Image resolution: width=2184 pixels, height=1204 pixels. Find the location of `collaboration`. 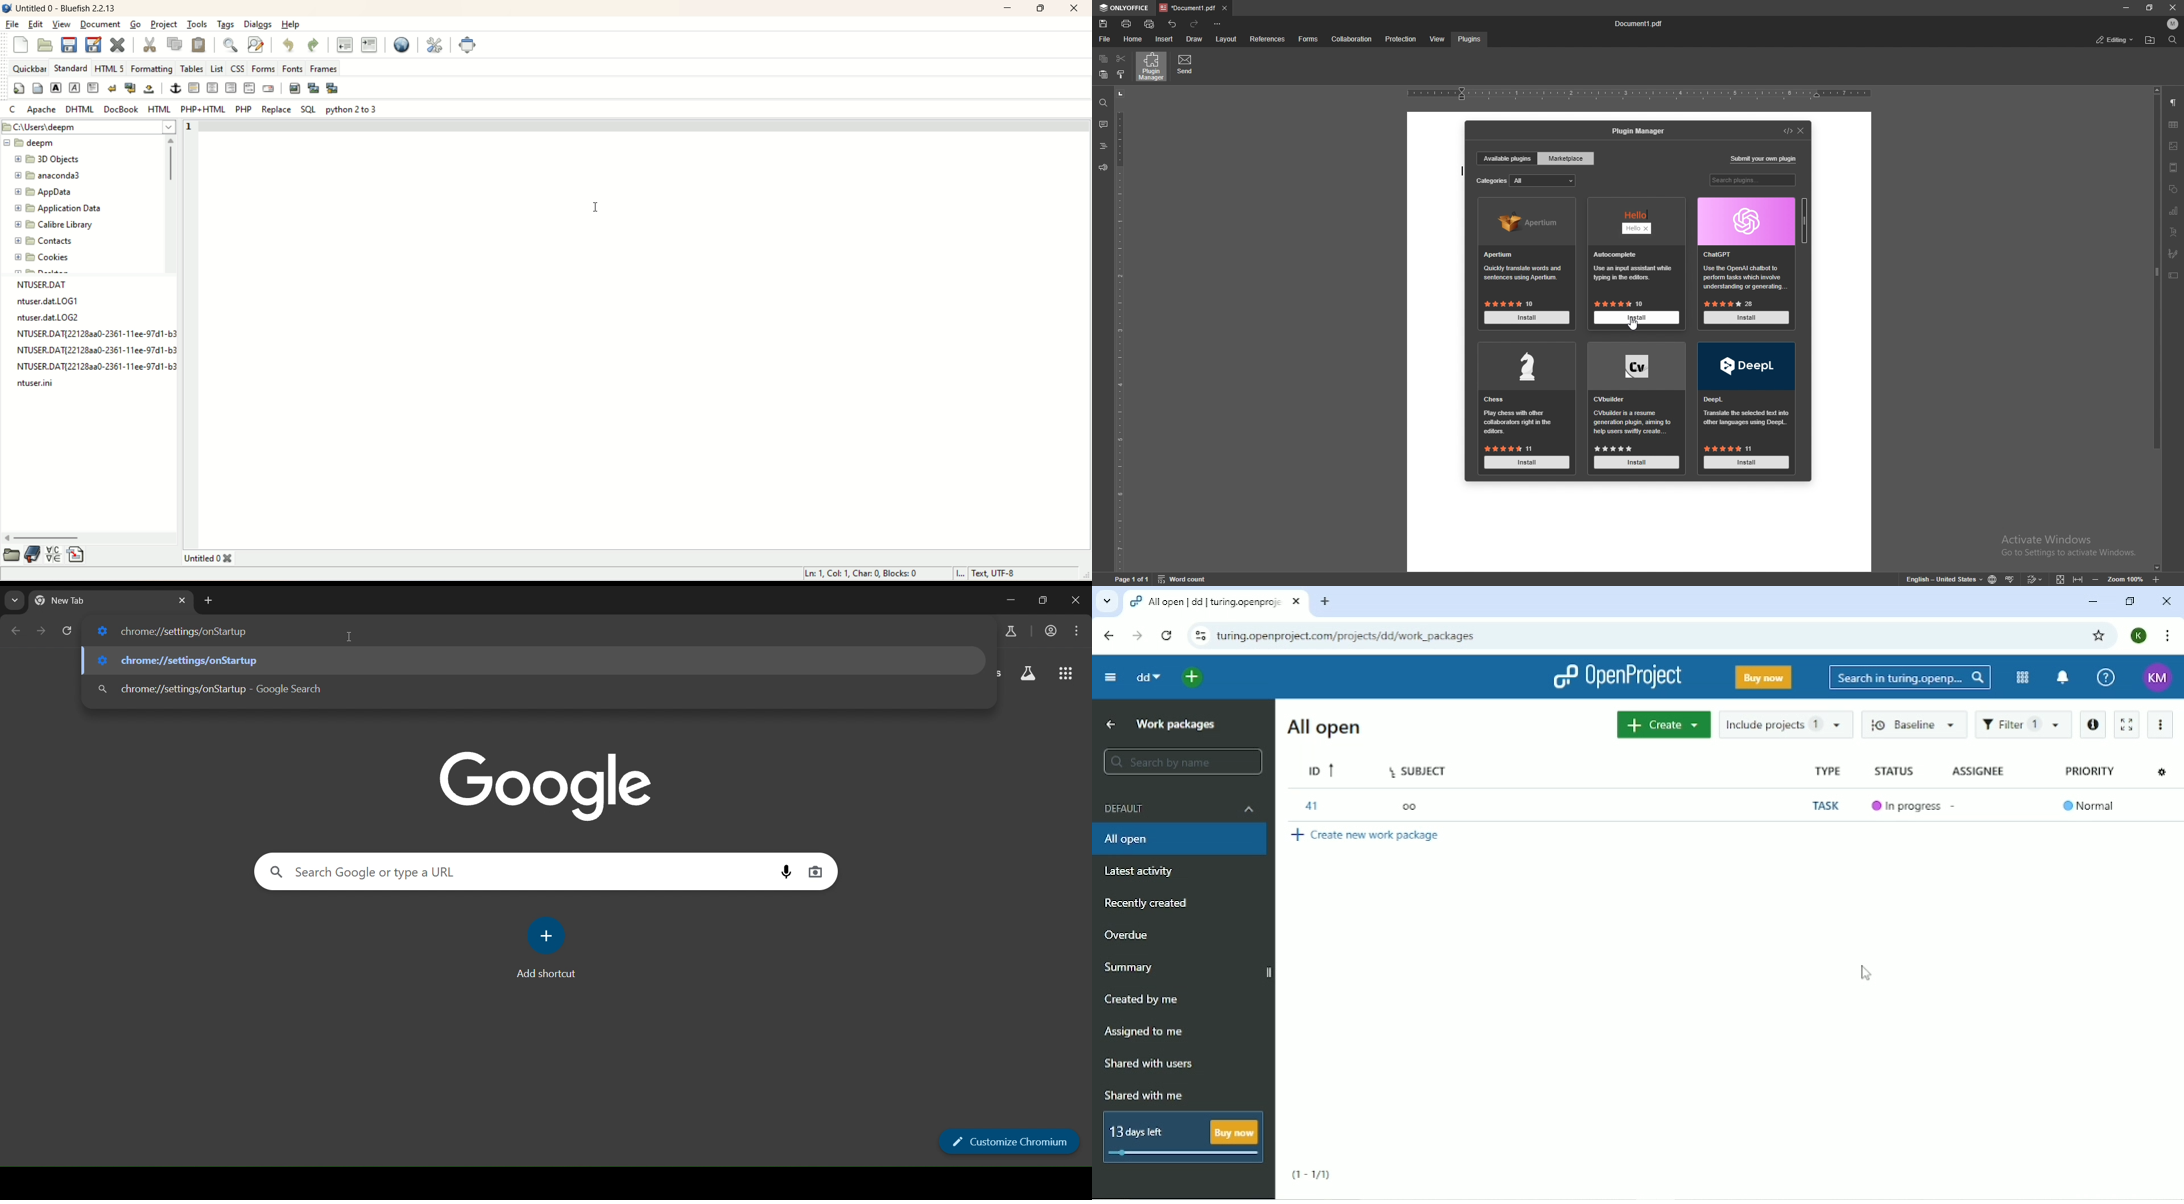

collaboration is located at coordinates (1352, 39).